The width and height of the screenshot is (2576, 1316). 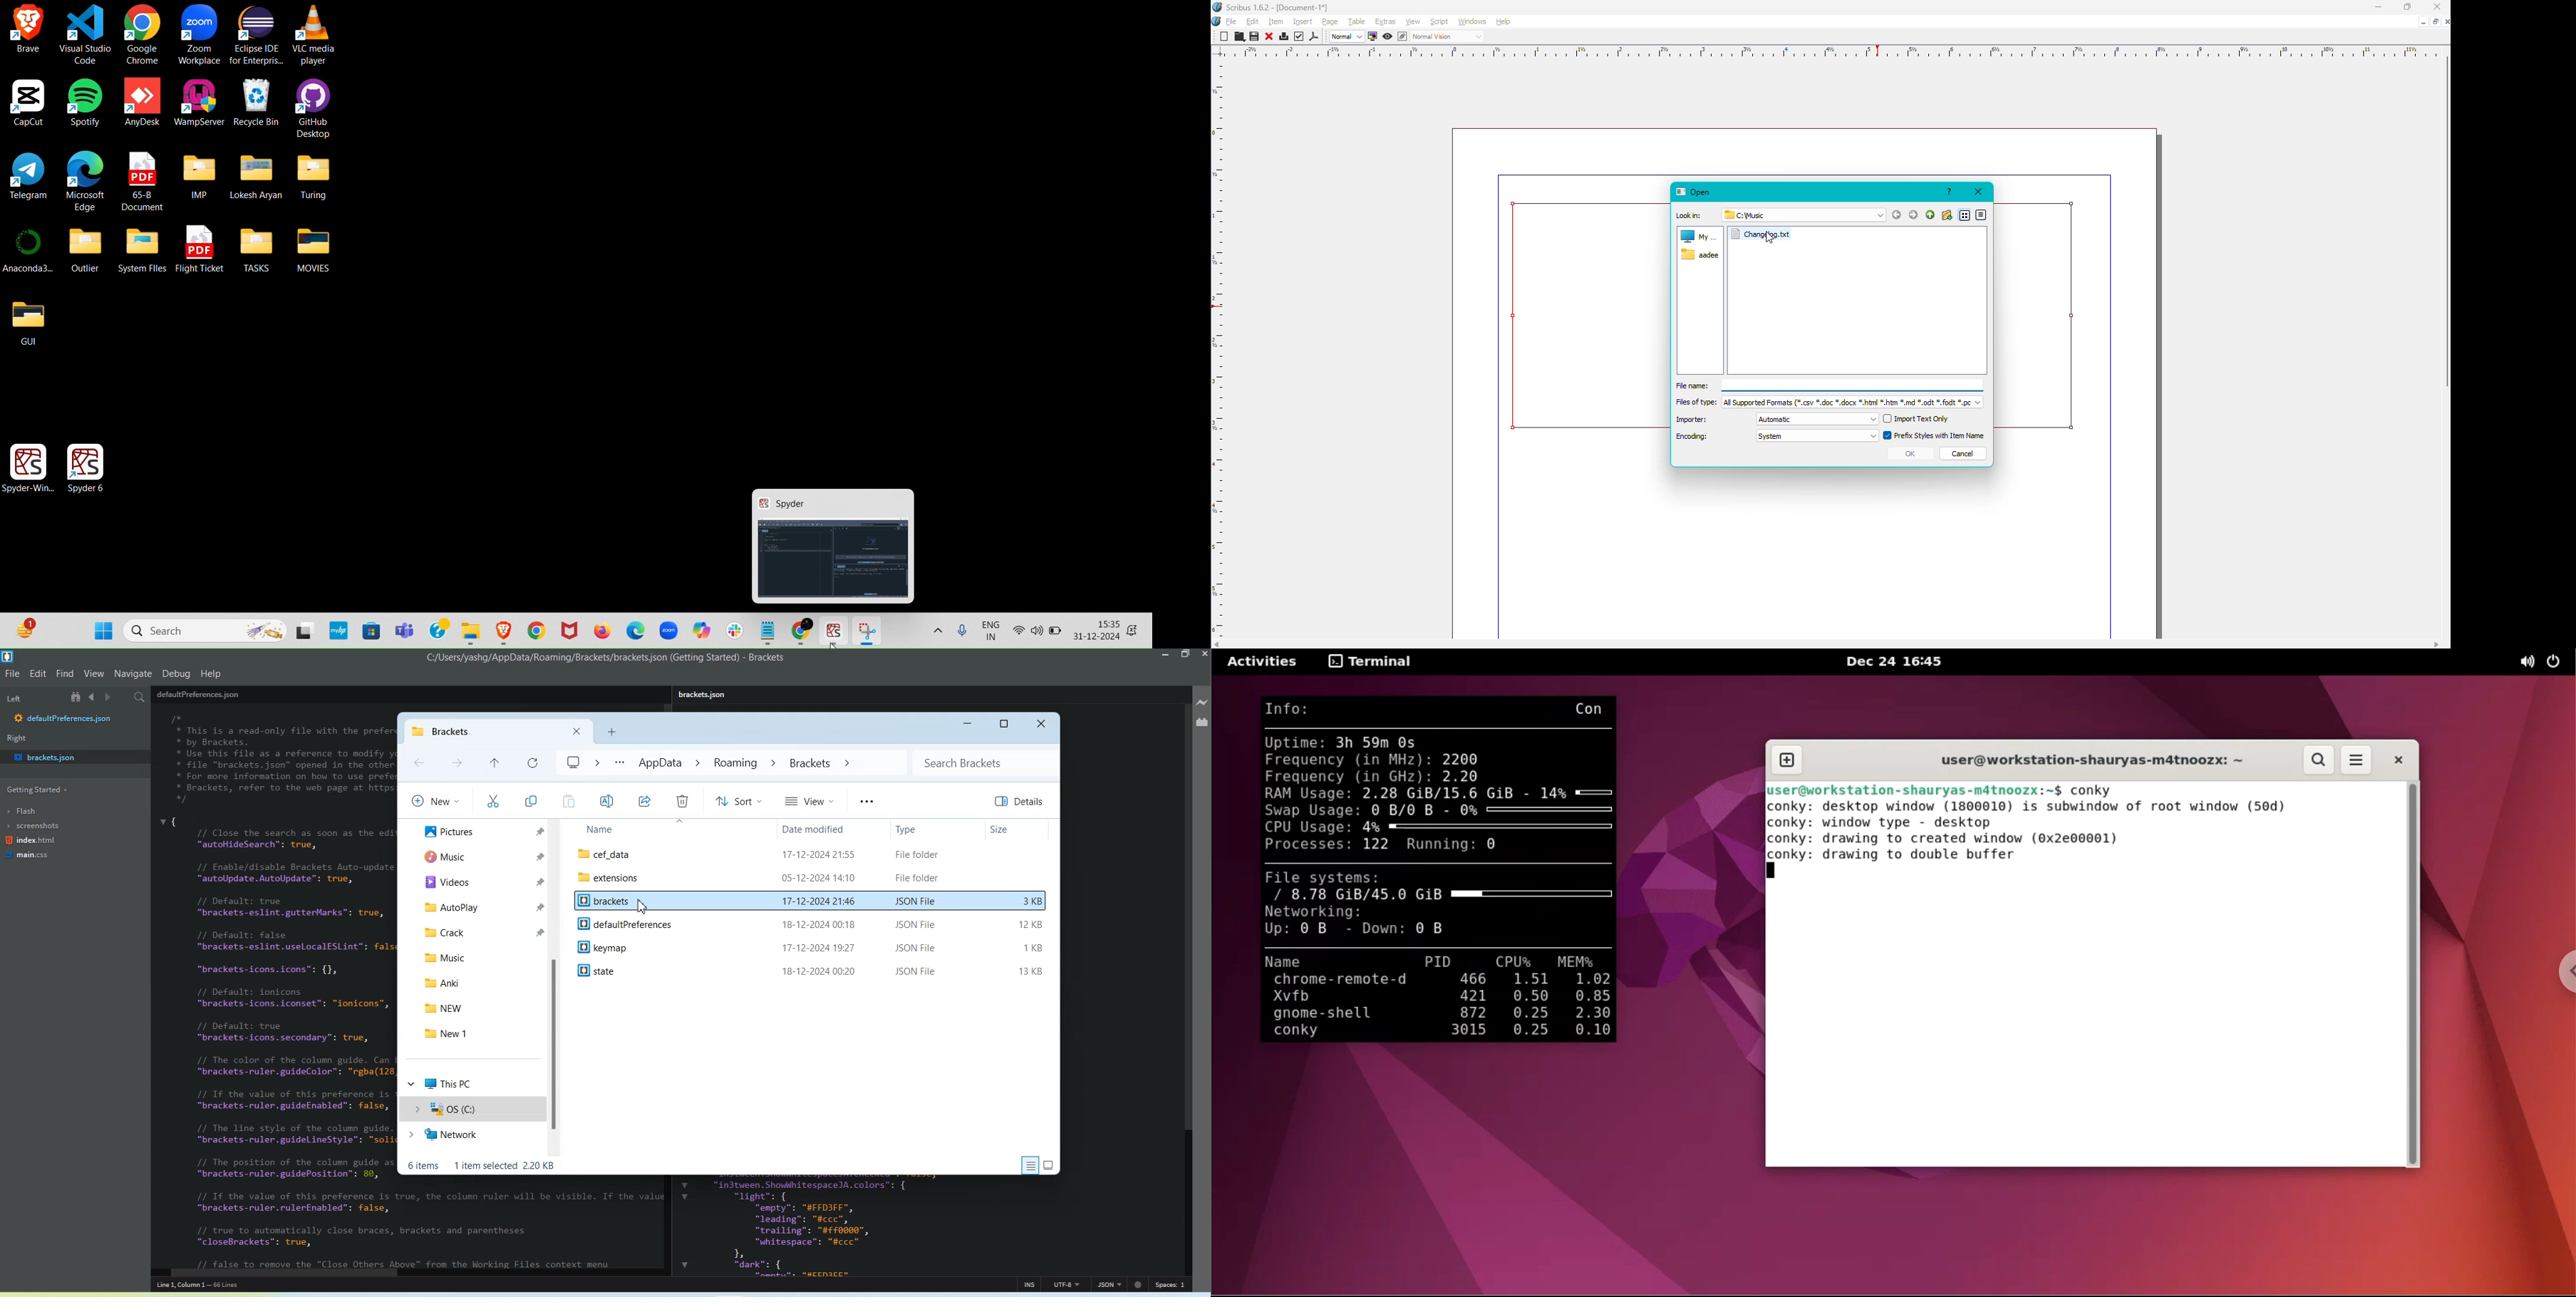 What do you see at coordinates (1438, 22) in the screenshot?
I see `Script` at bounding box center [1438, 22].